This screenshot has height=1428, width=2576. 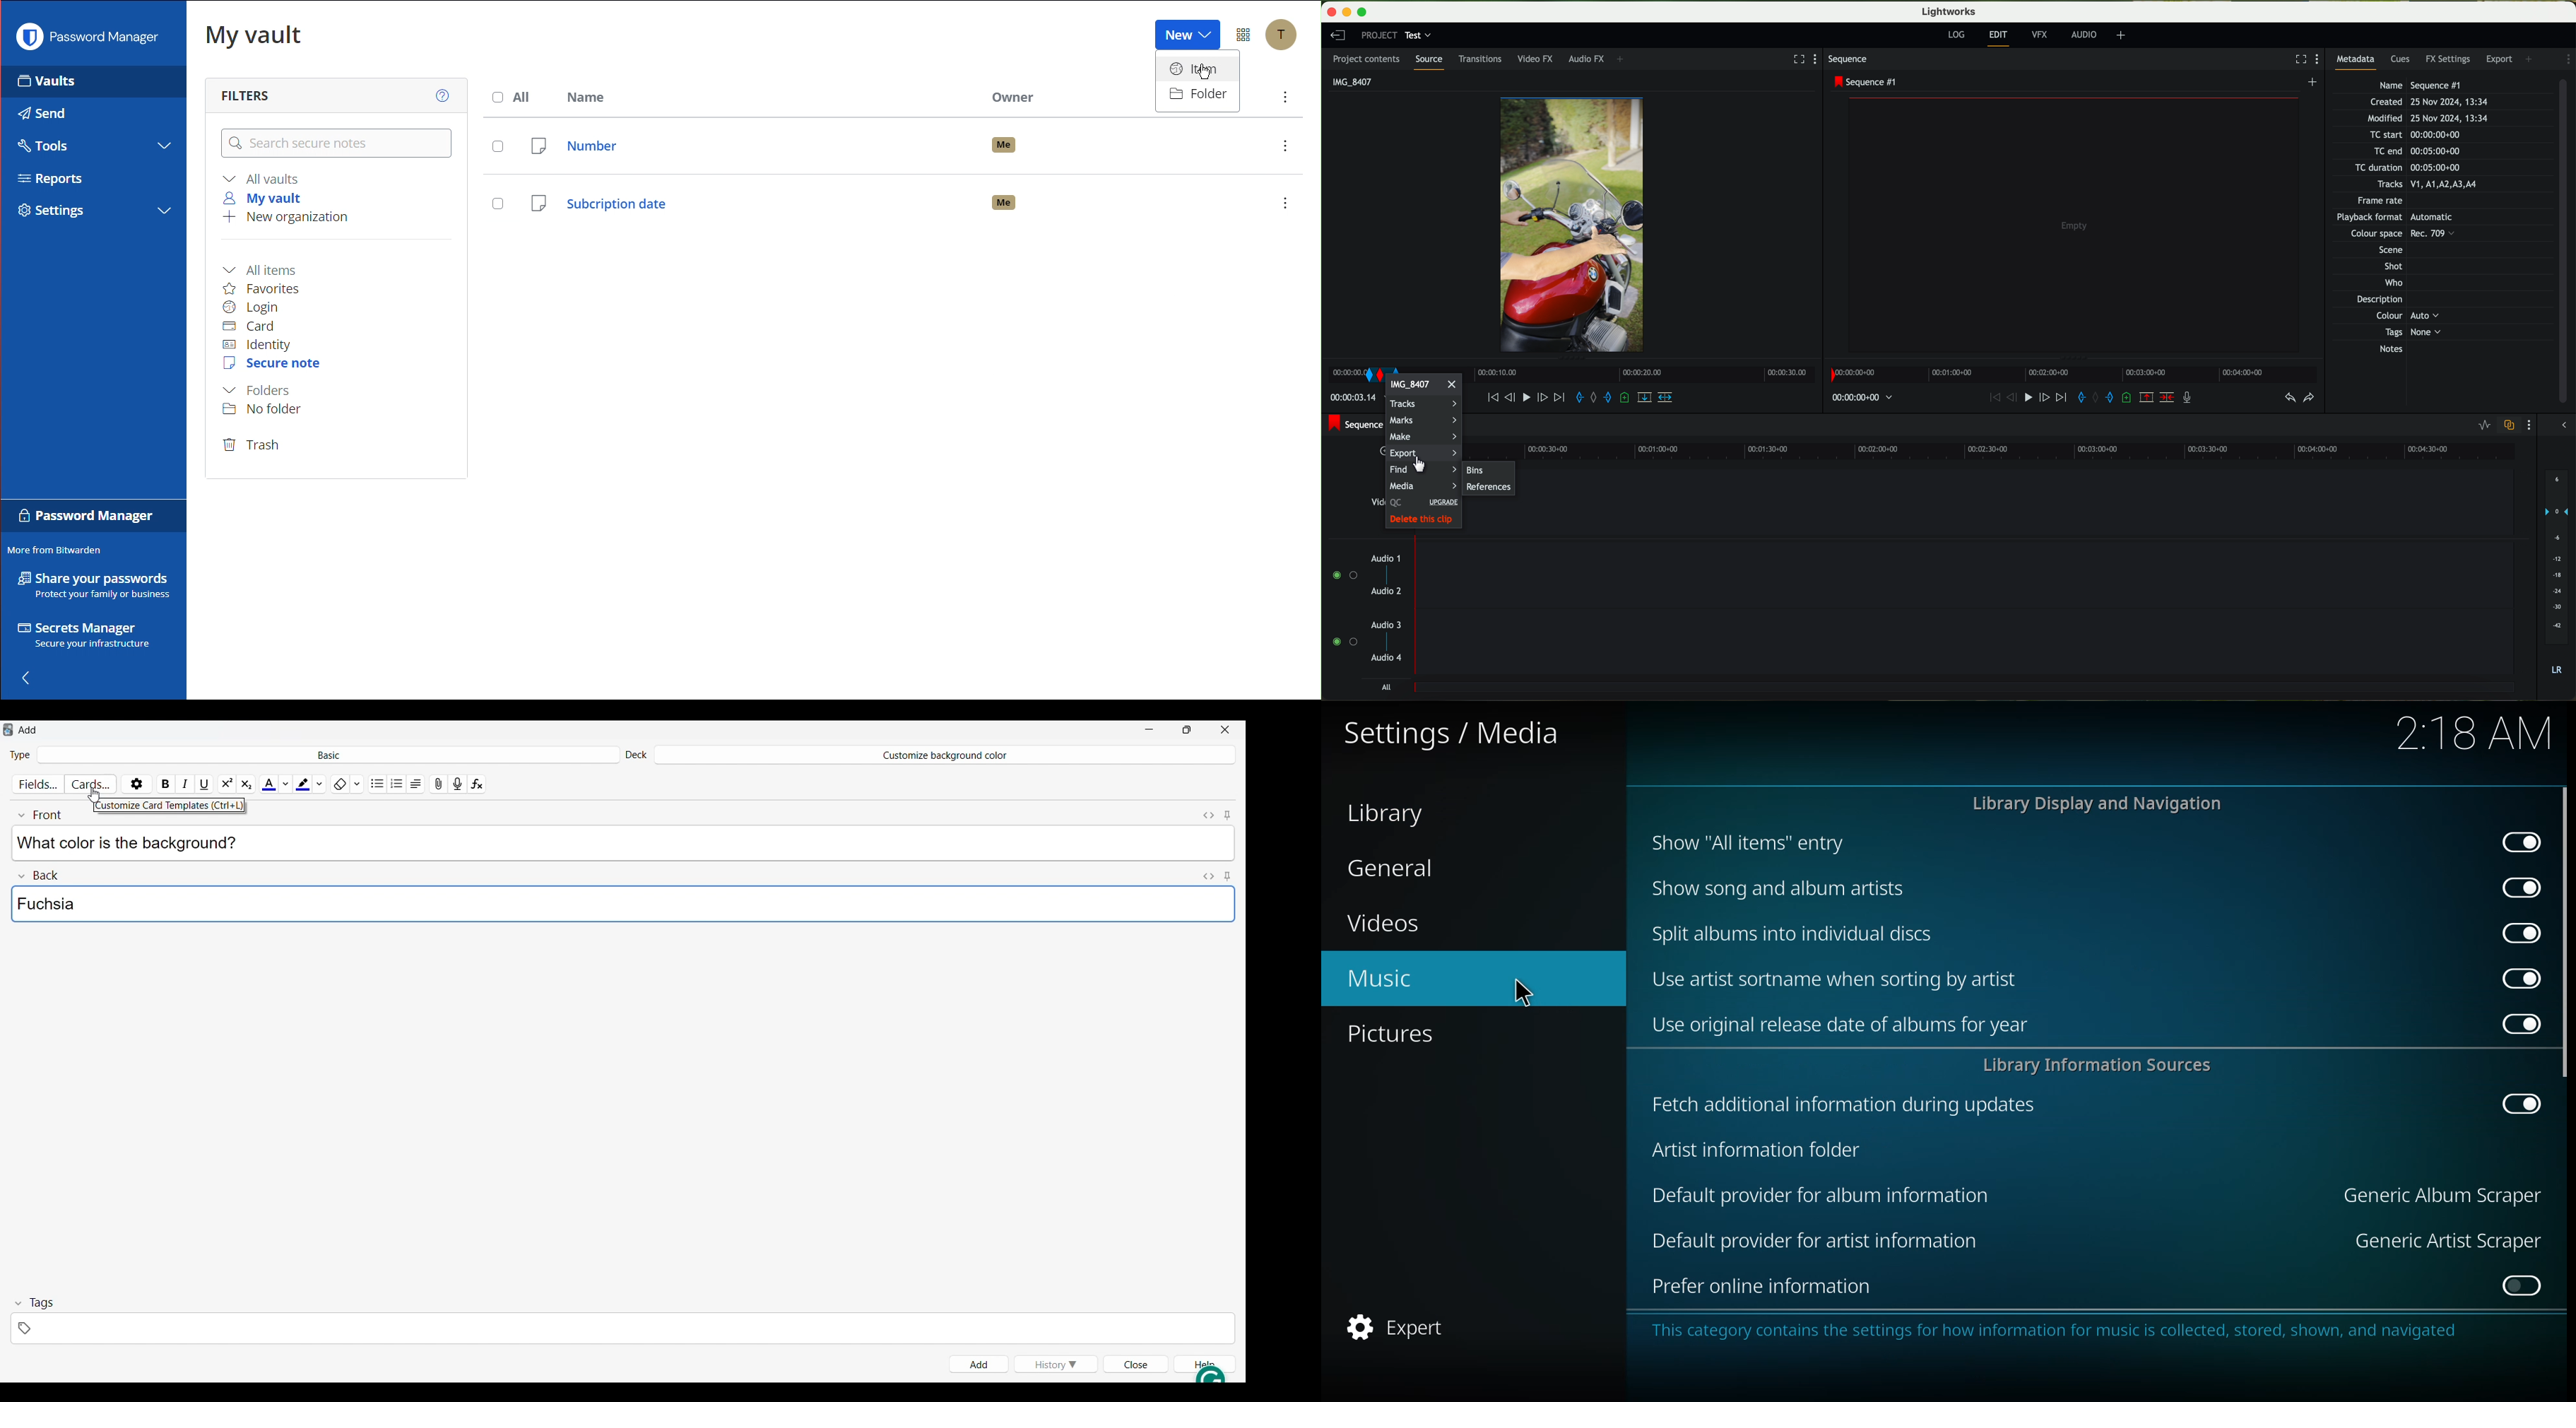 I want to click on replace into the target sequence, so click(x=1647, y=401).